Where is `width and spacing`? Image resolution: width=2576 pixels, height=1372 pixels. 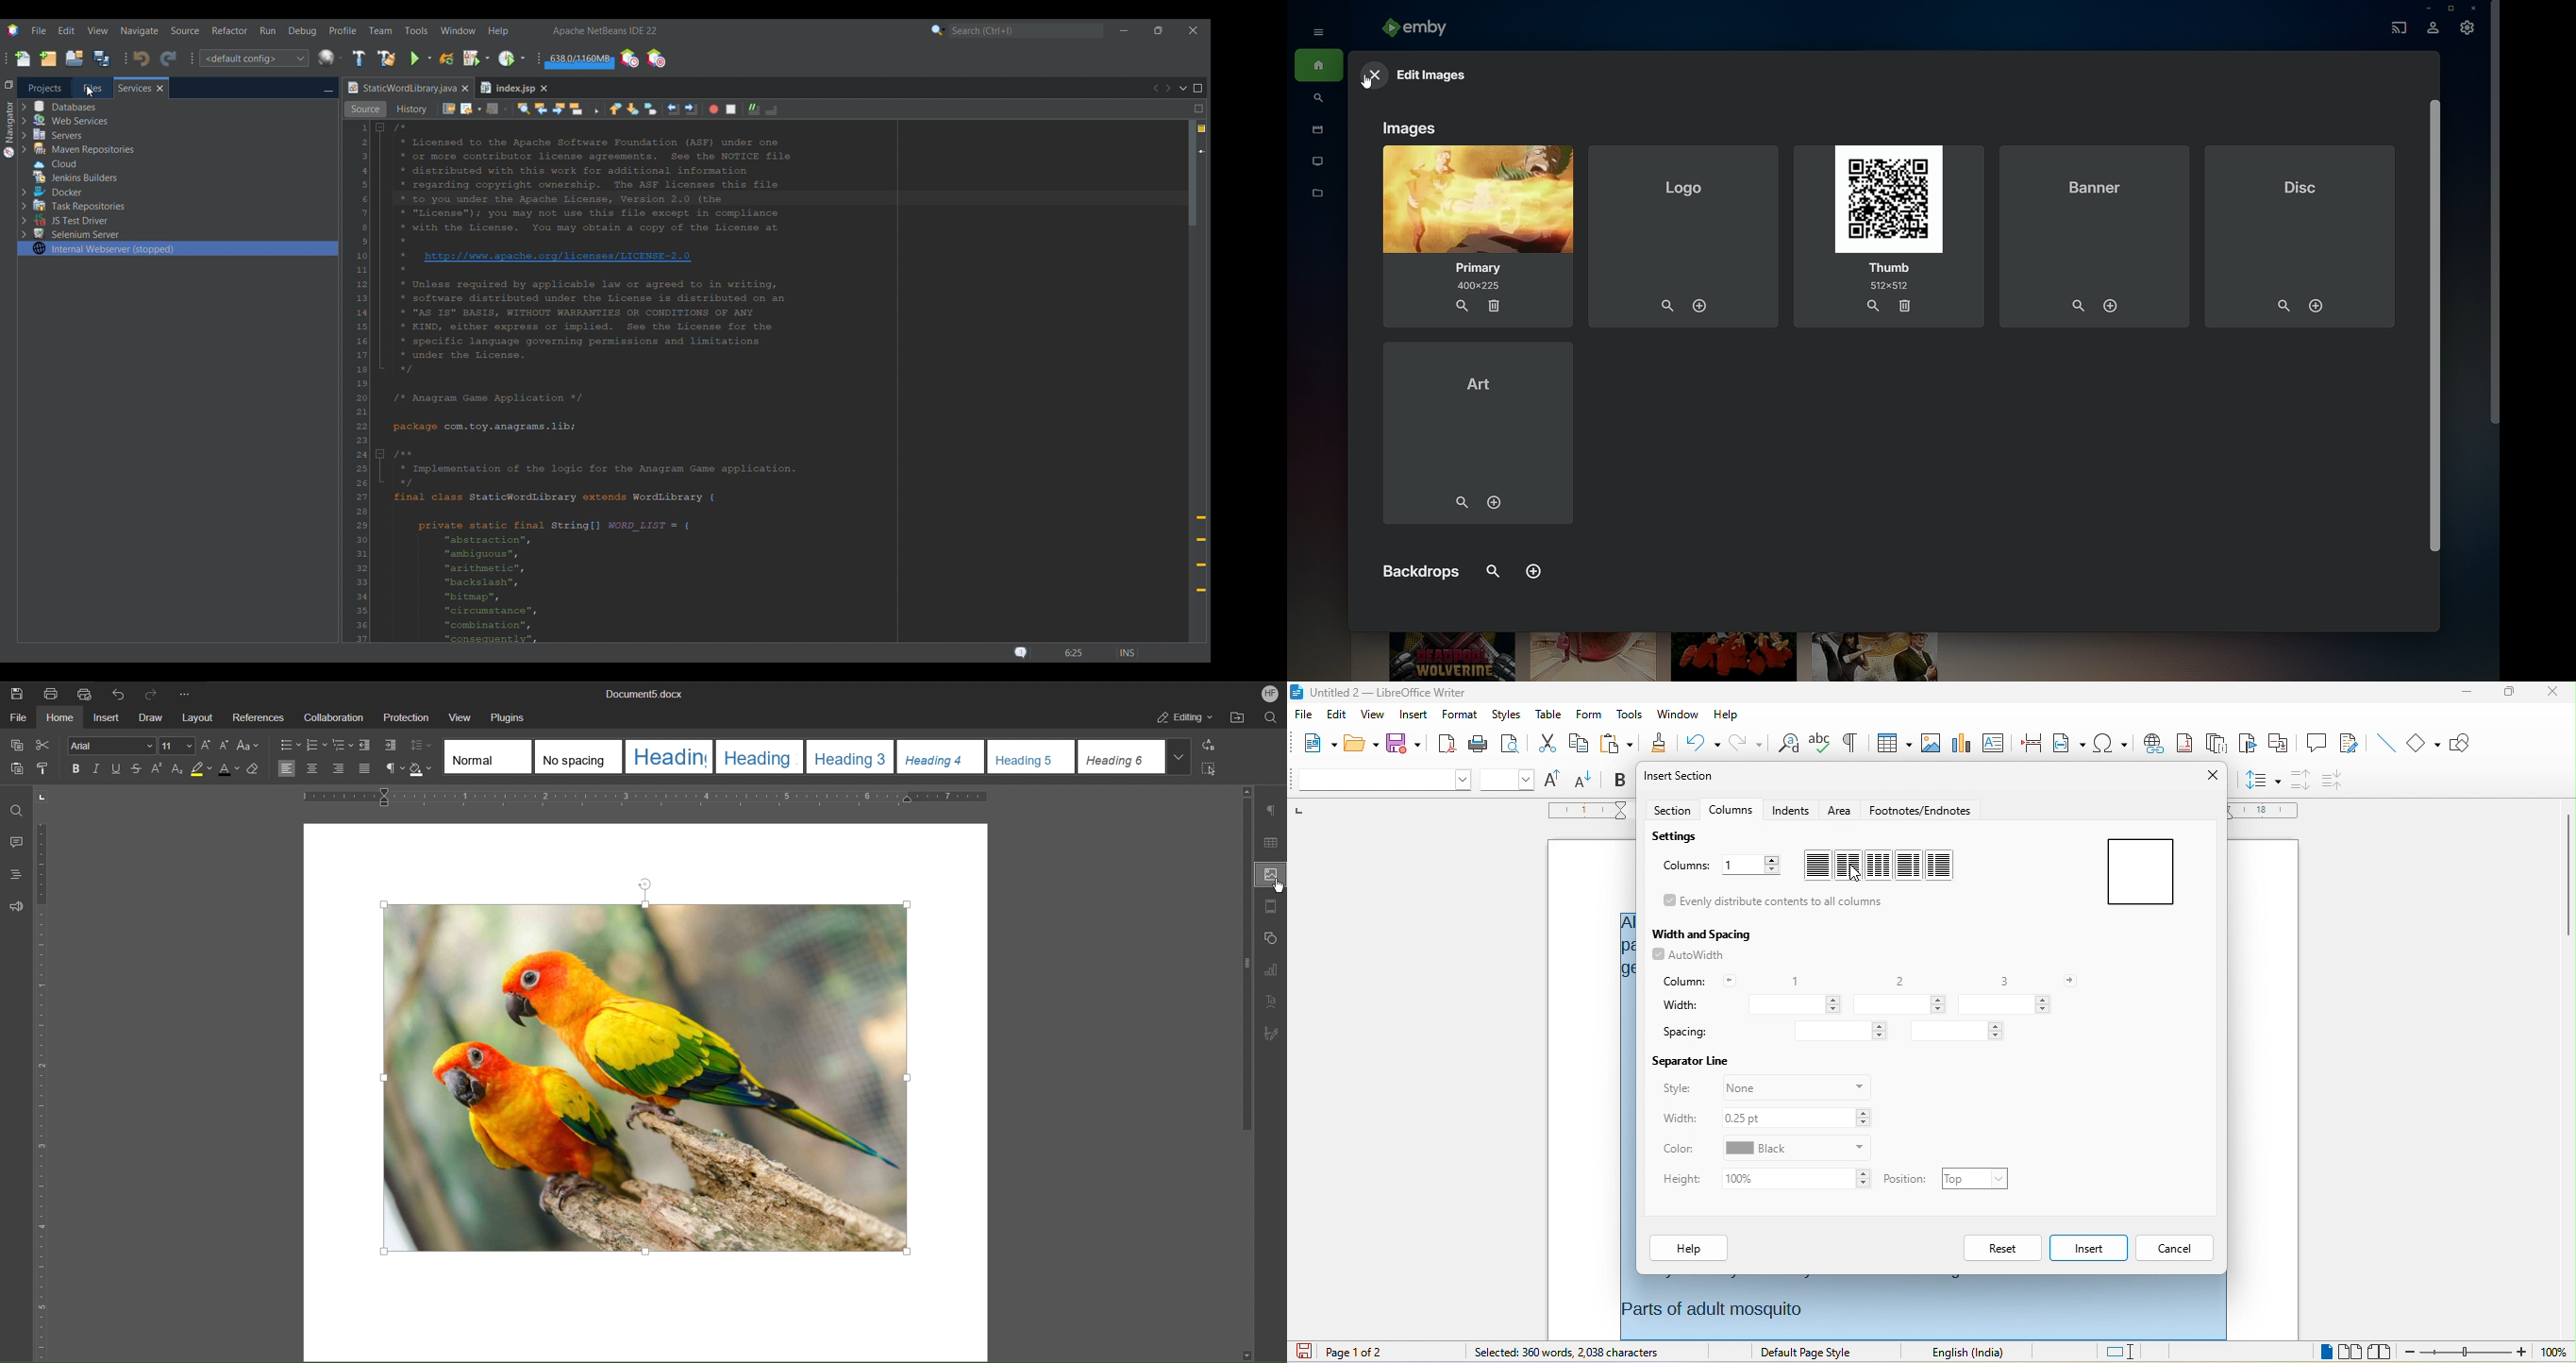 width and spacing is located at coordinates (1703, 931).